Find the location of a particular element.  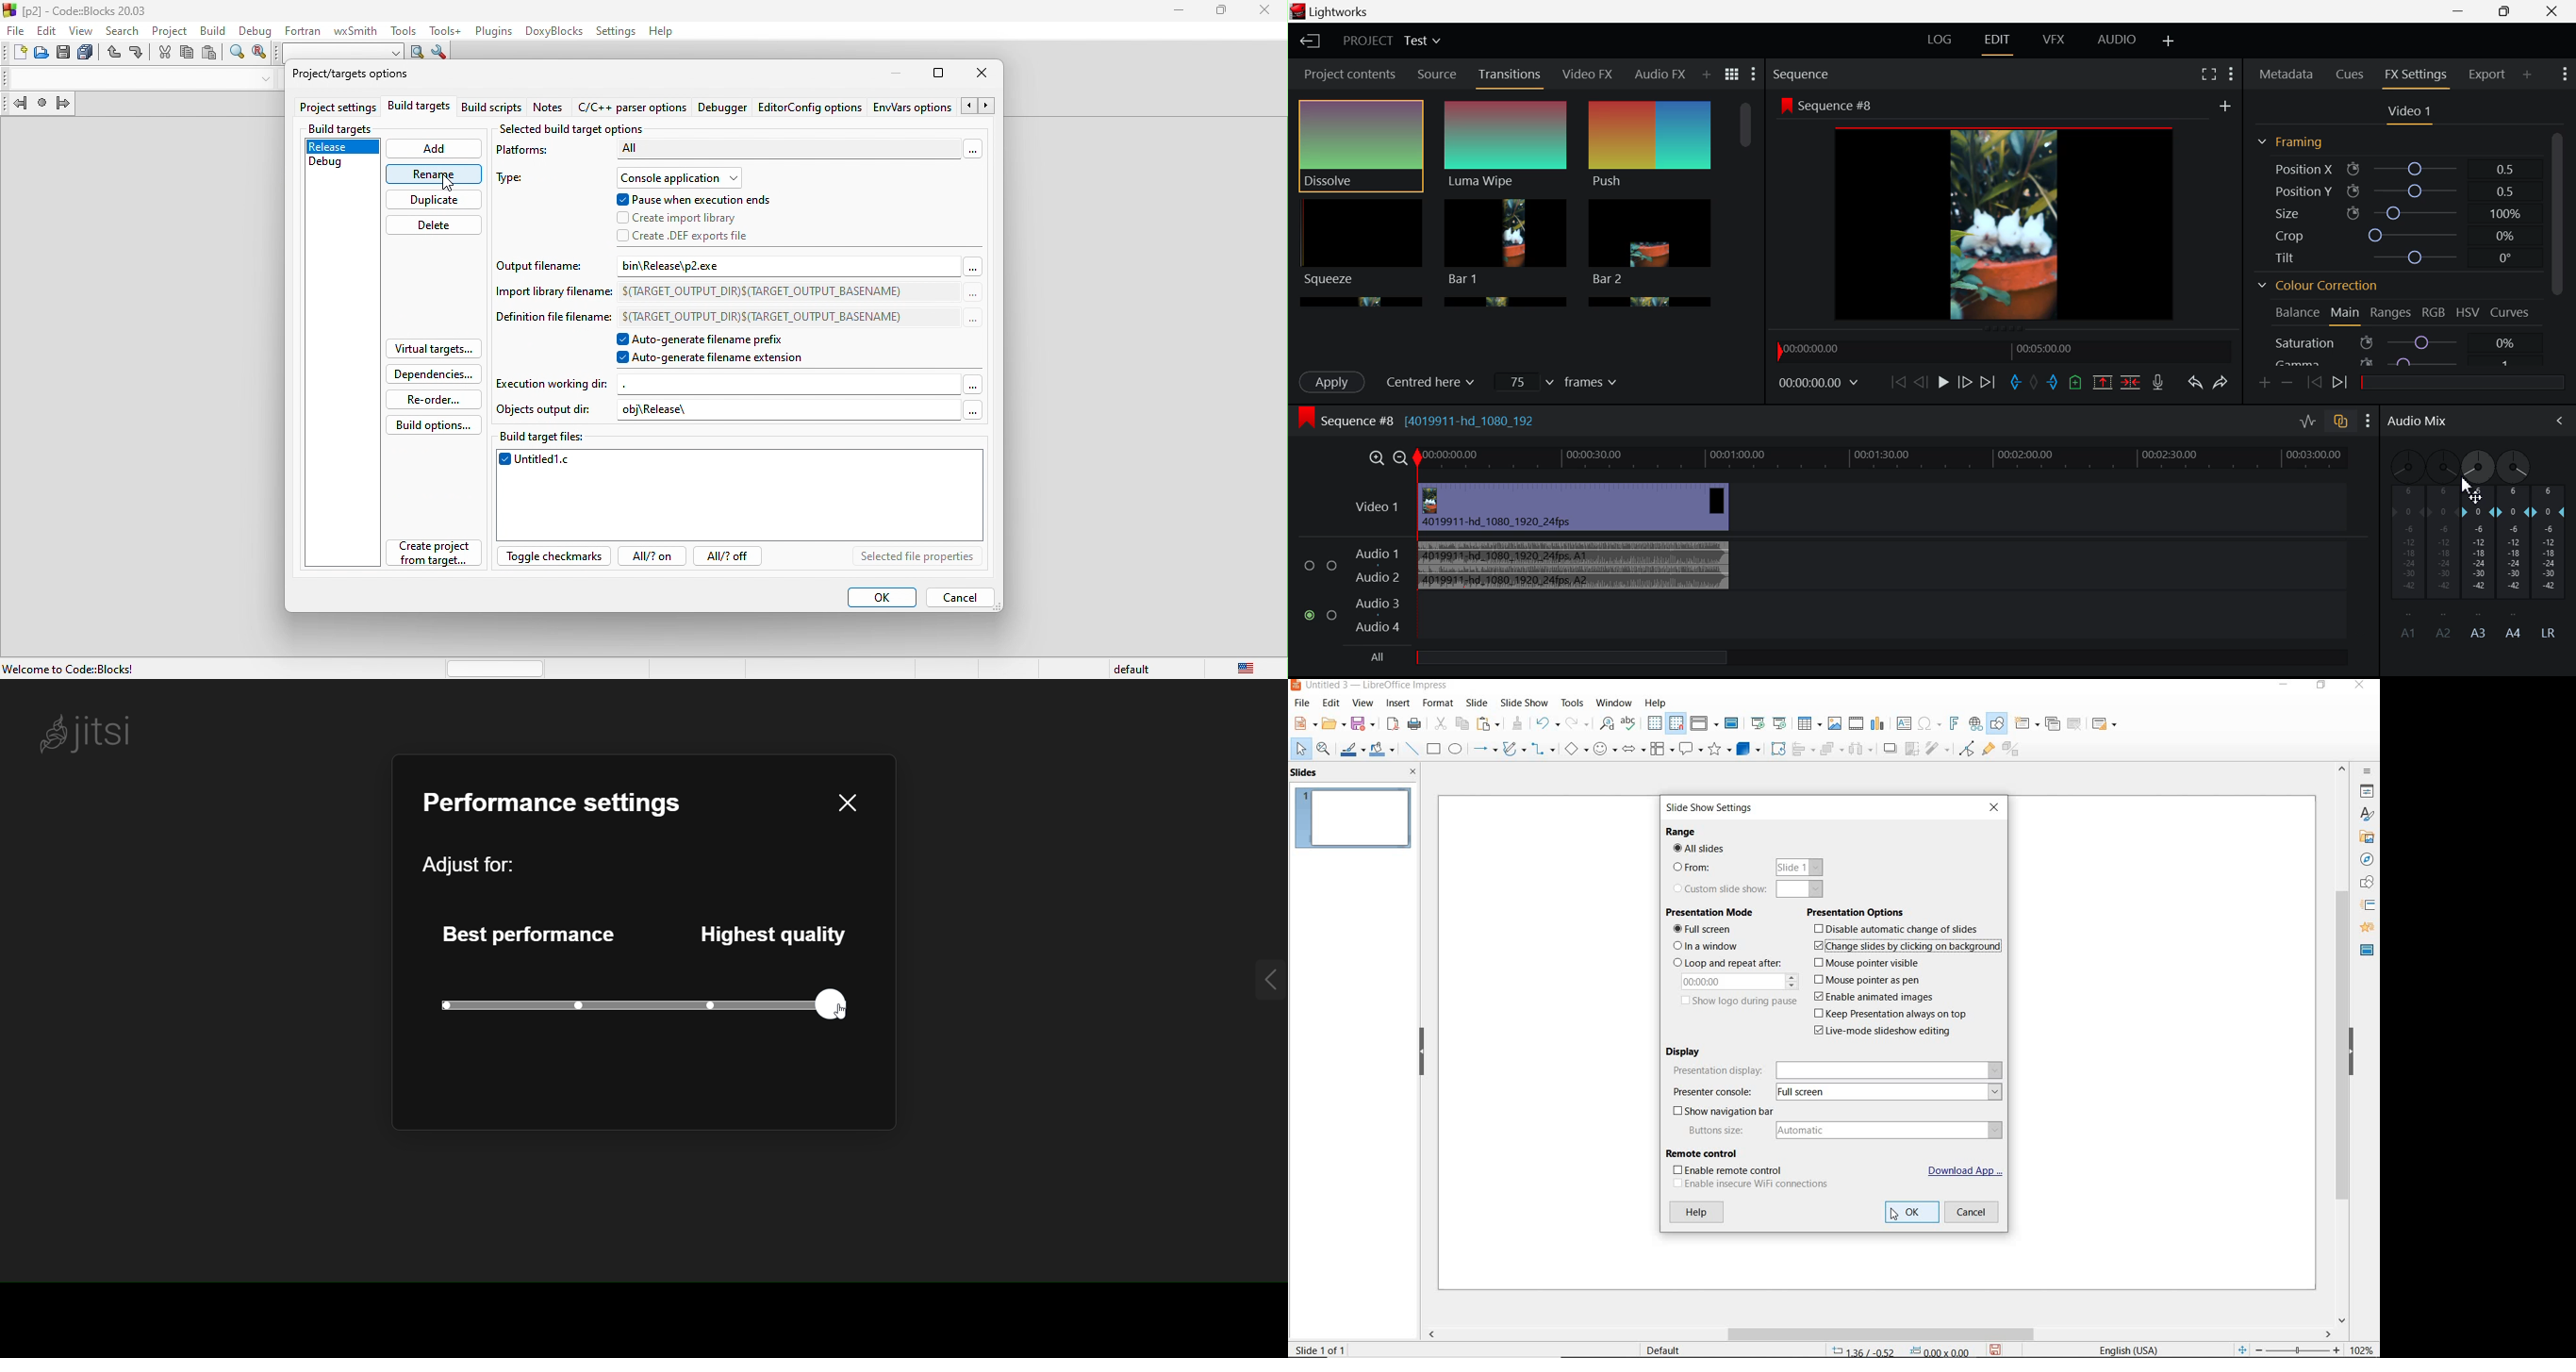

Crop is located at coordinates (2398, 234).